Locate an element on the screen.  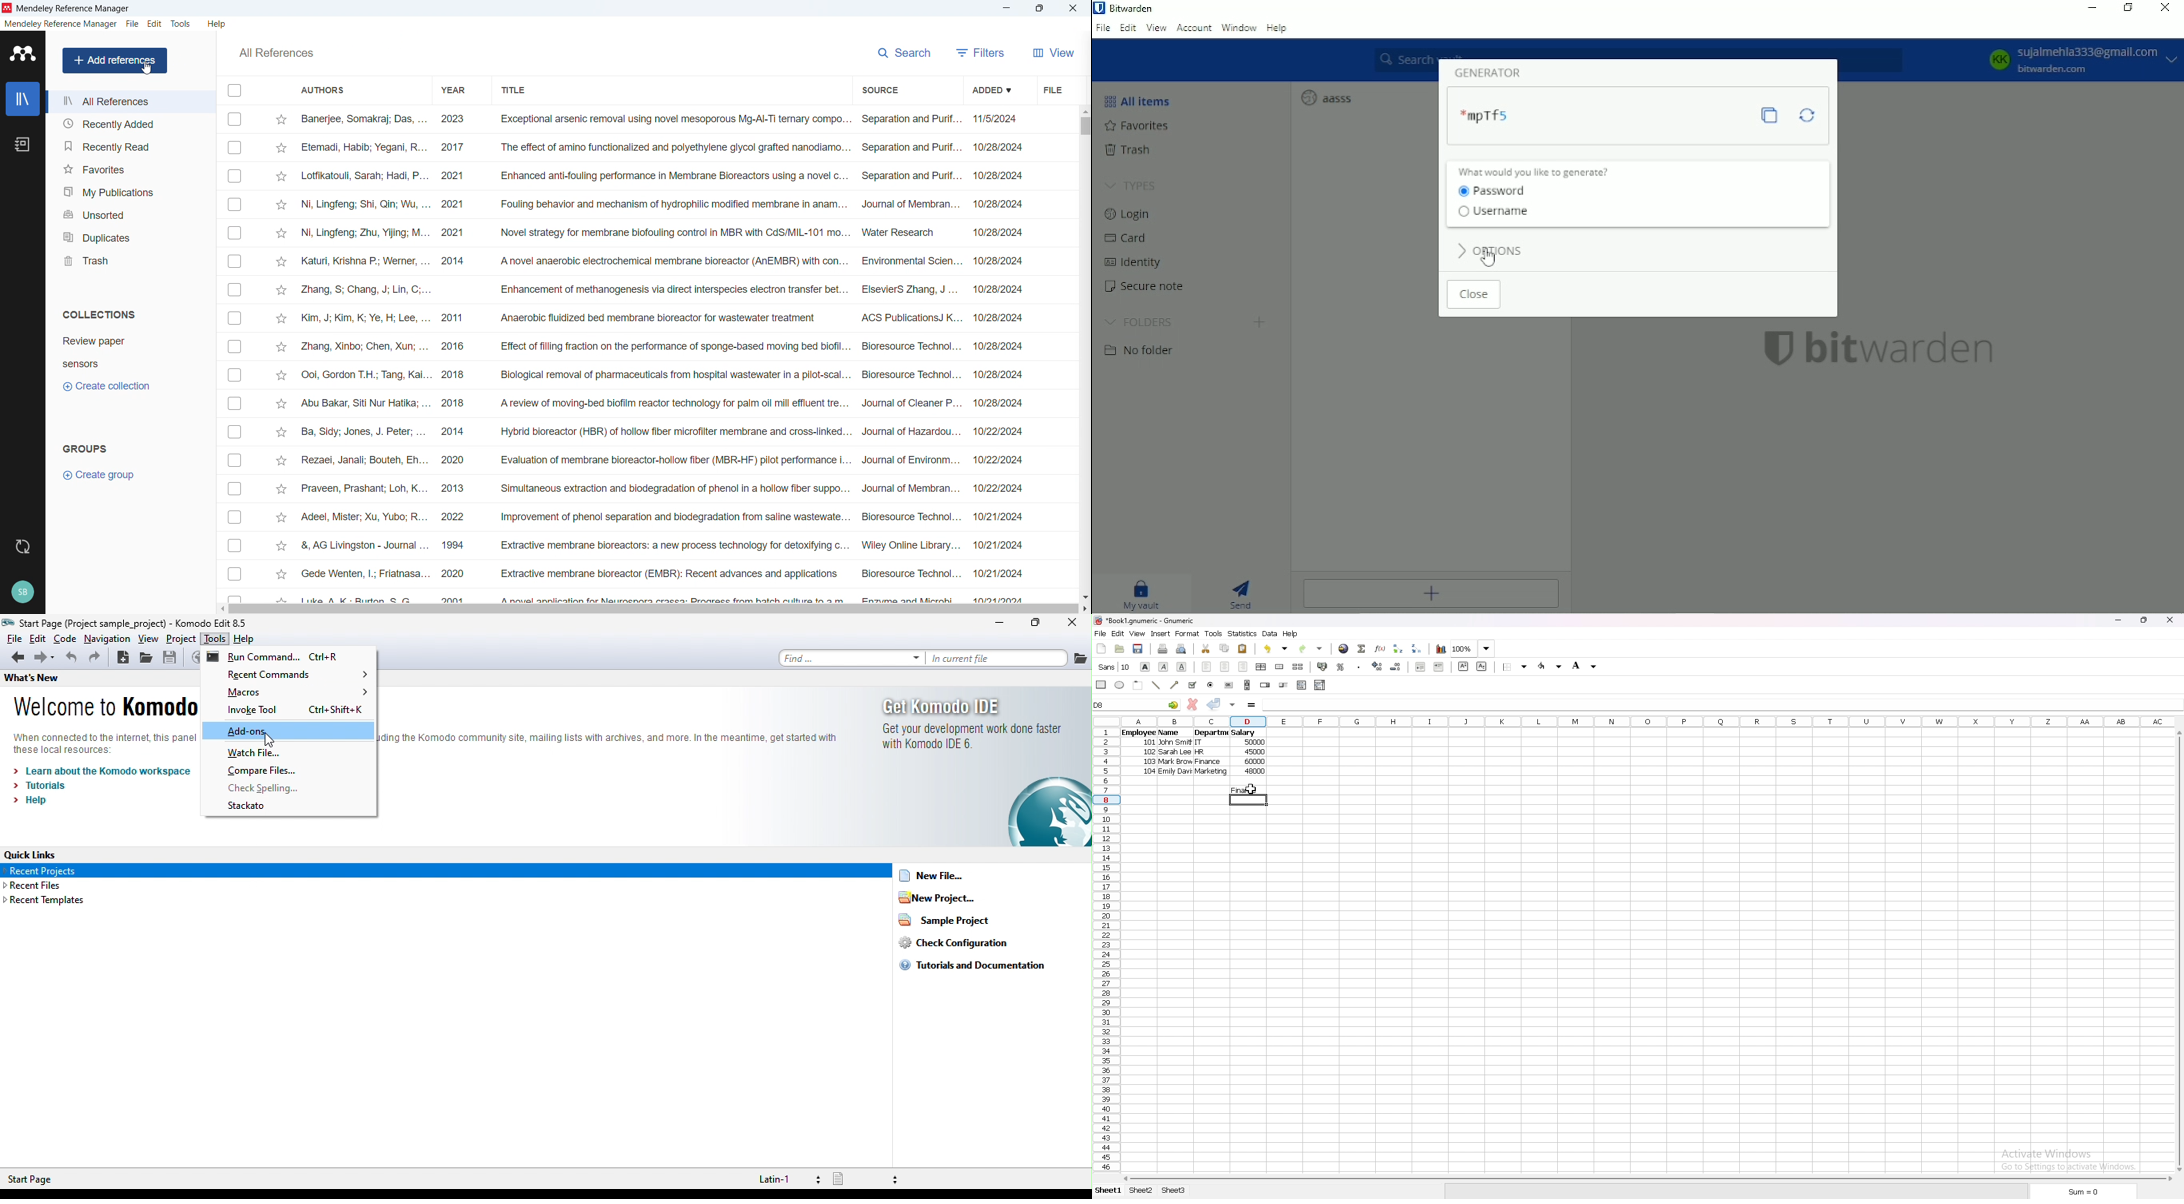
Unsorted  is located at coordinates (131, 213).